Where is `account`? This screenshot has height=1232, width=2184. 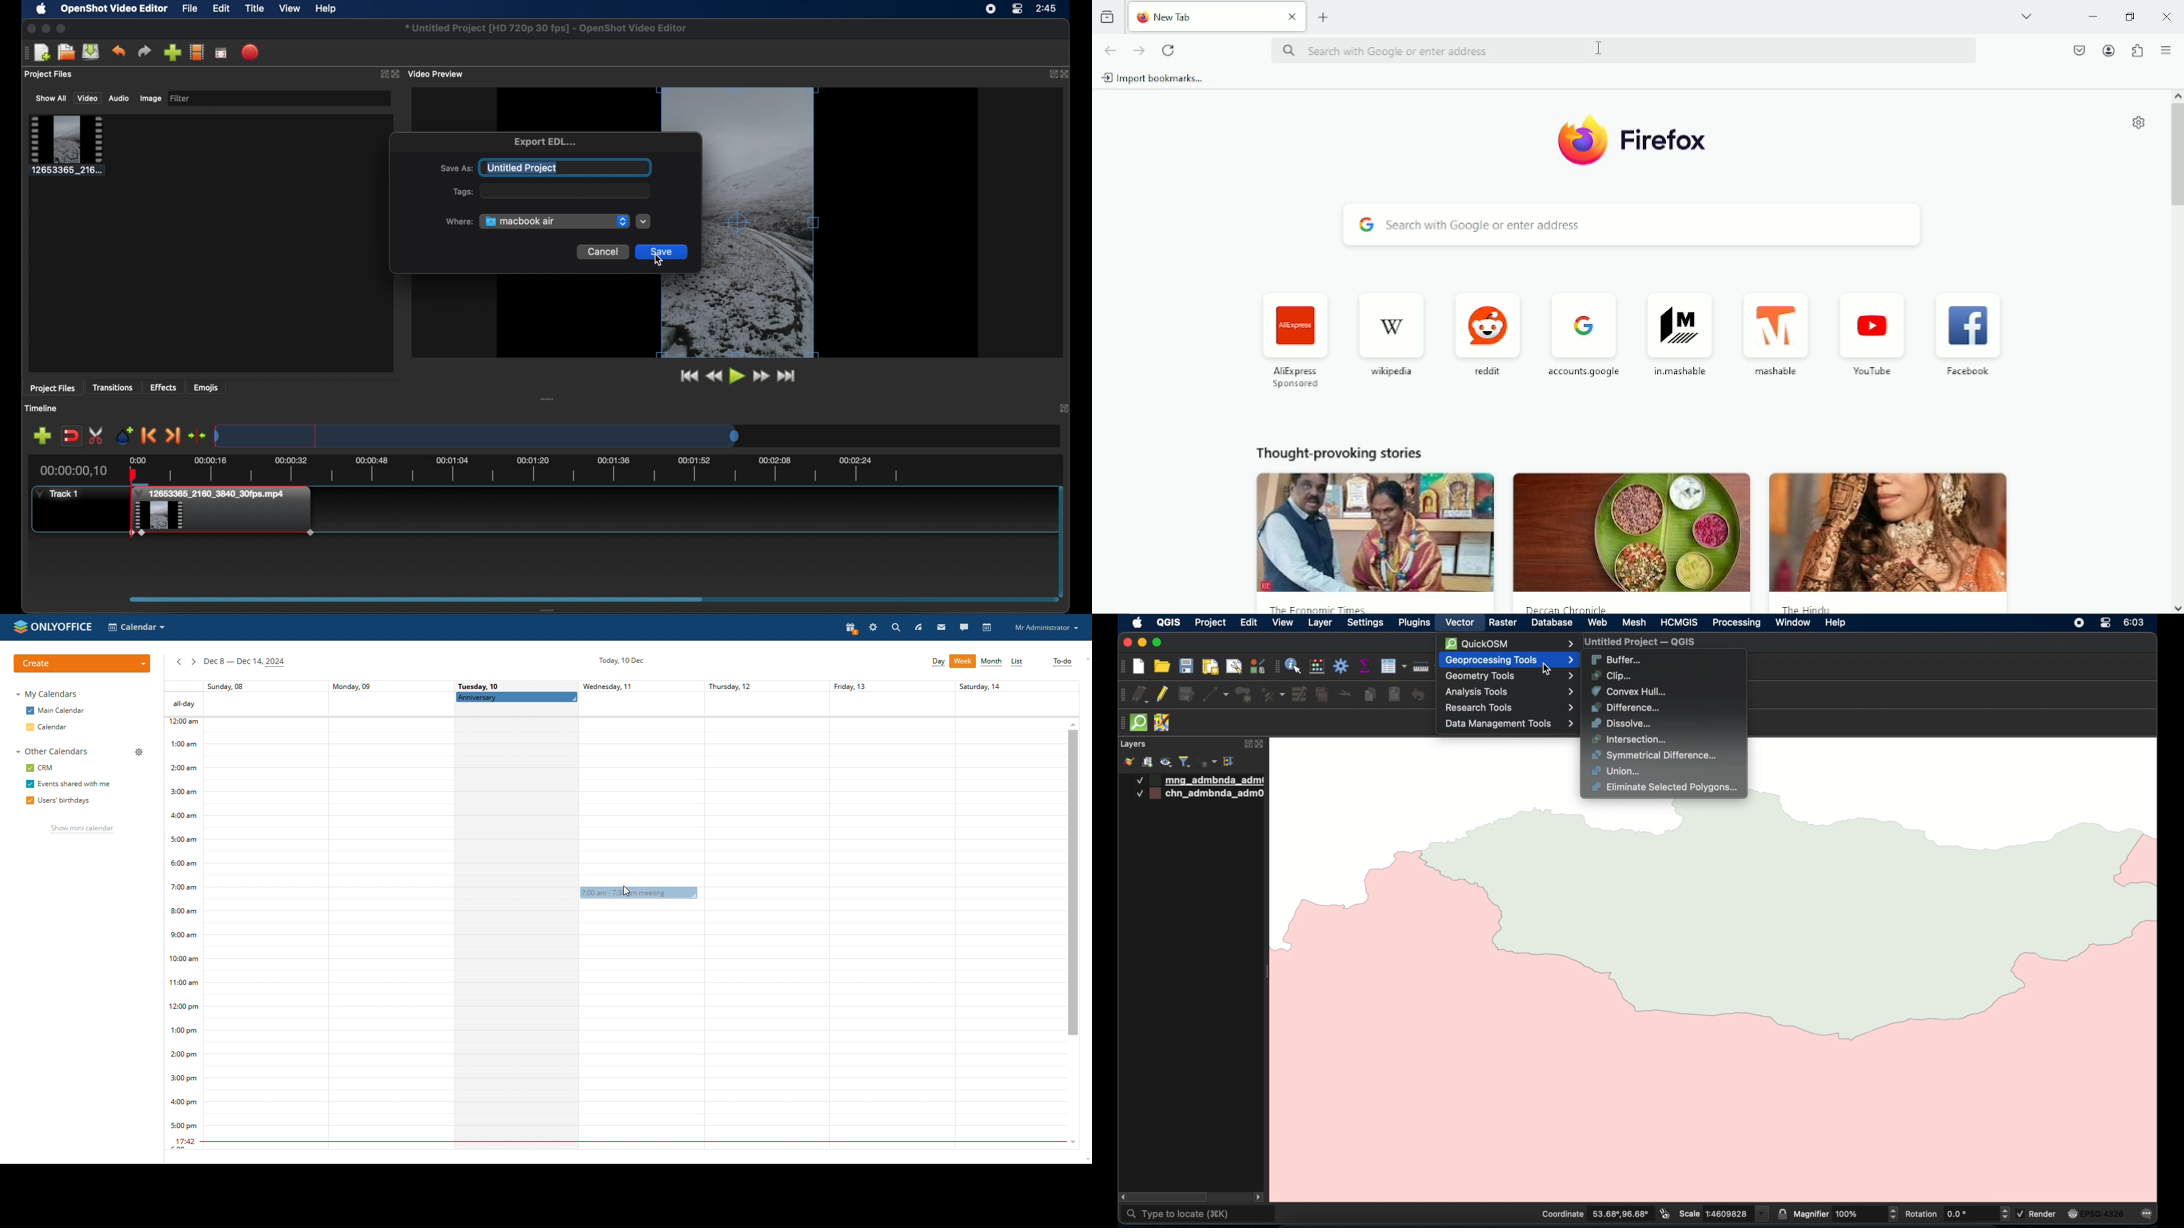 account is located at coordinates (2108, 50).